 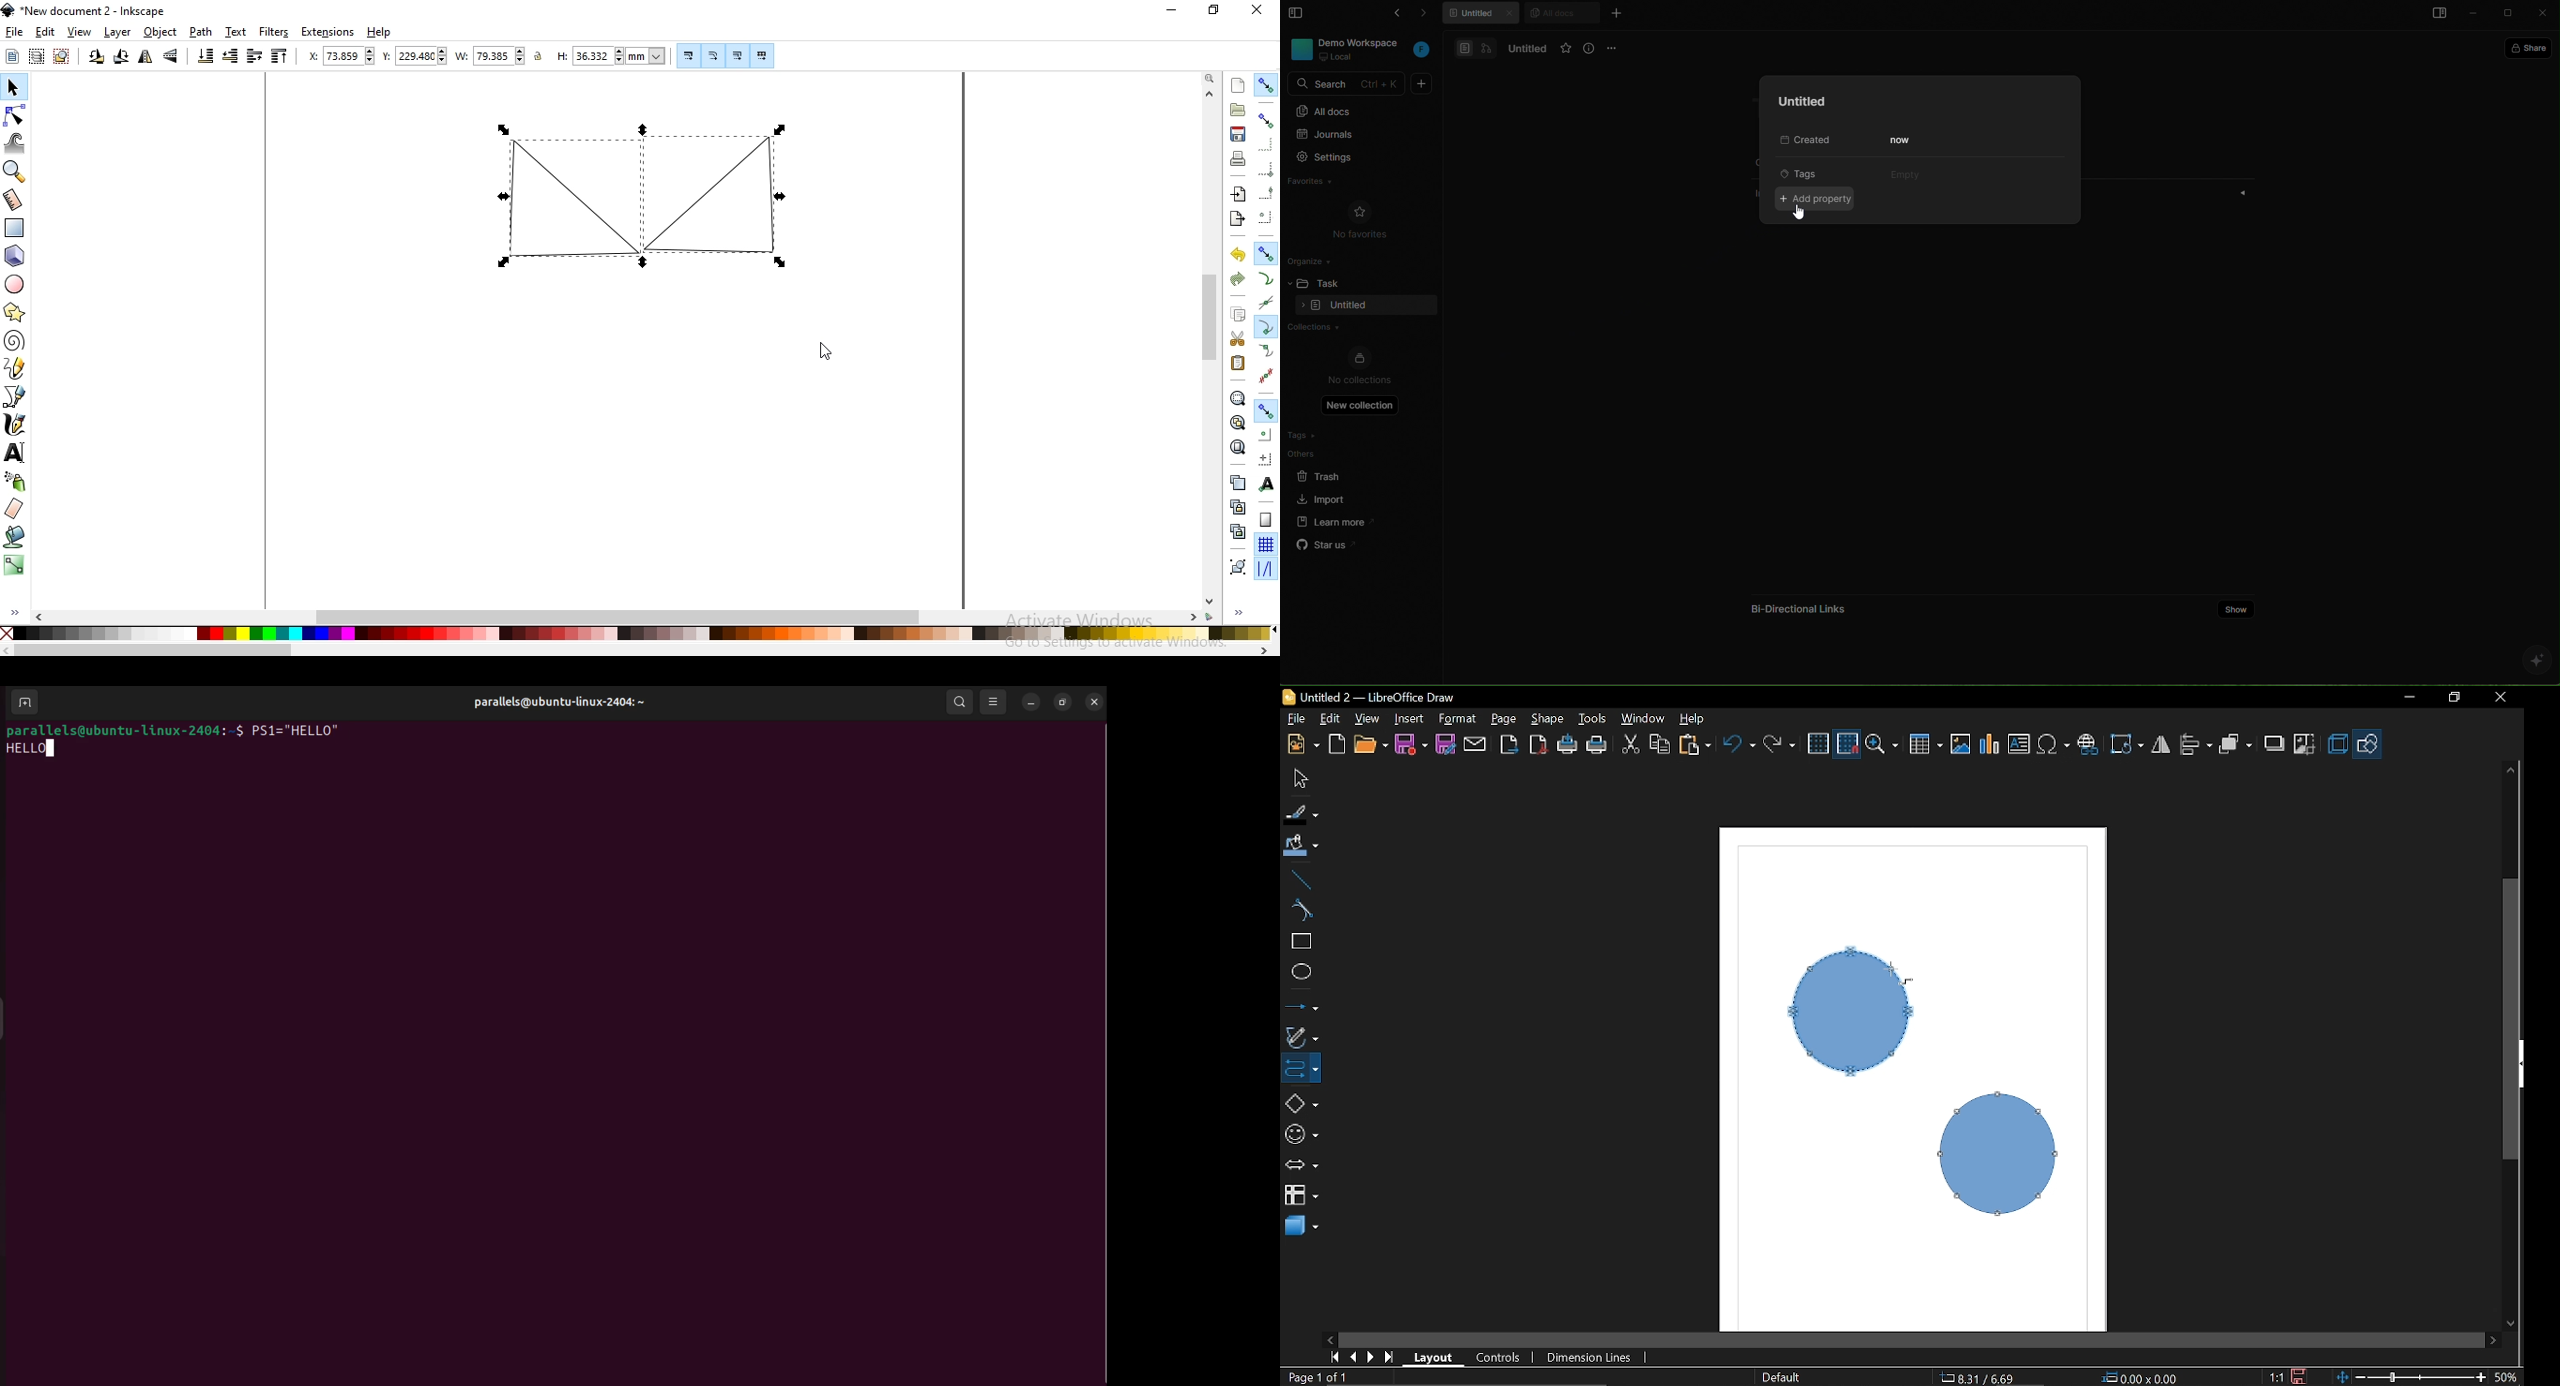 What do you see at coordinates (1255, 8) in the screenshot?
I see `close` at bounding box center [1255, 8].